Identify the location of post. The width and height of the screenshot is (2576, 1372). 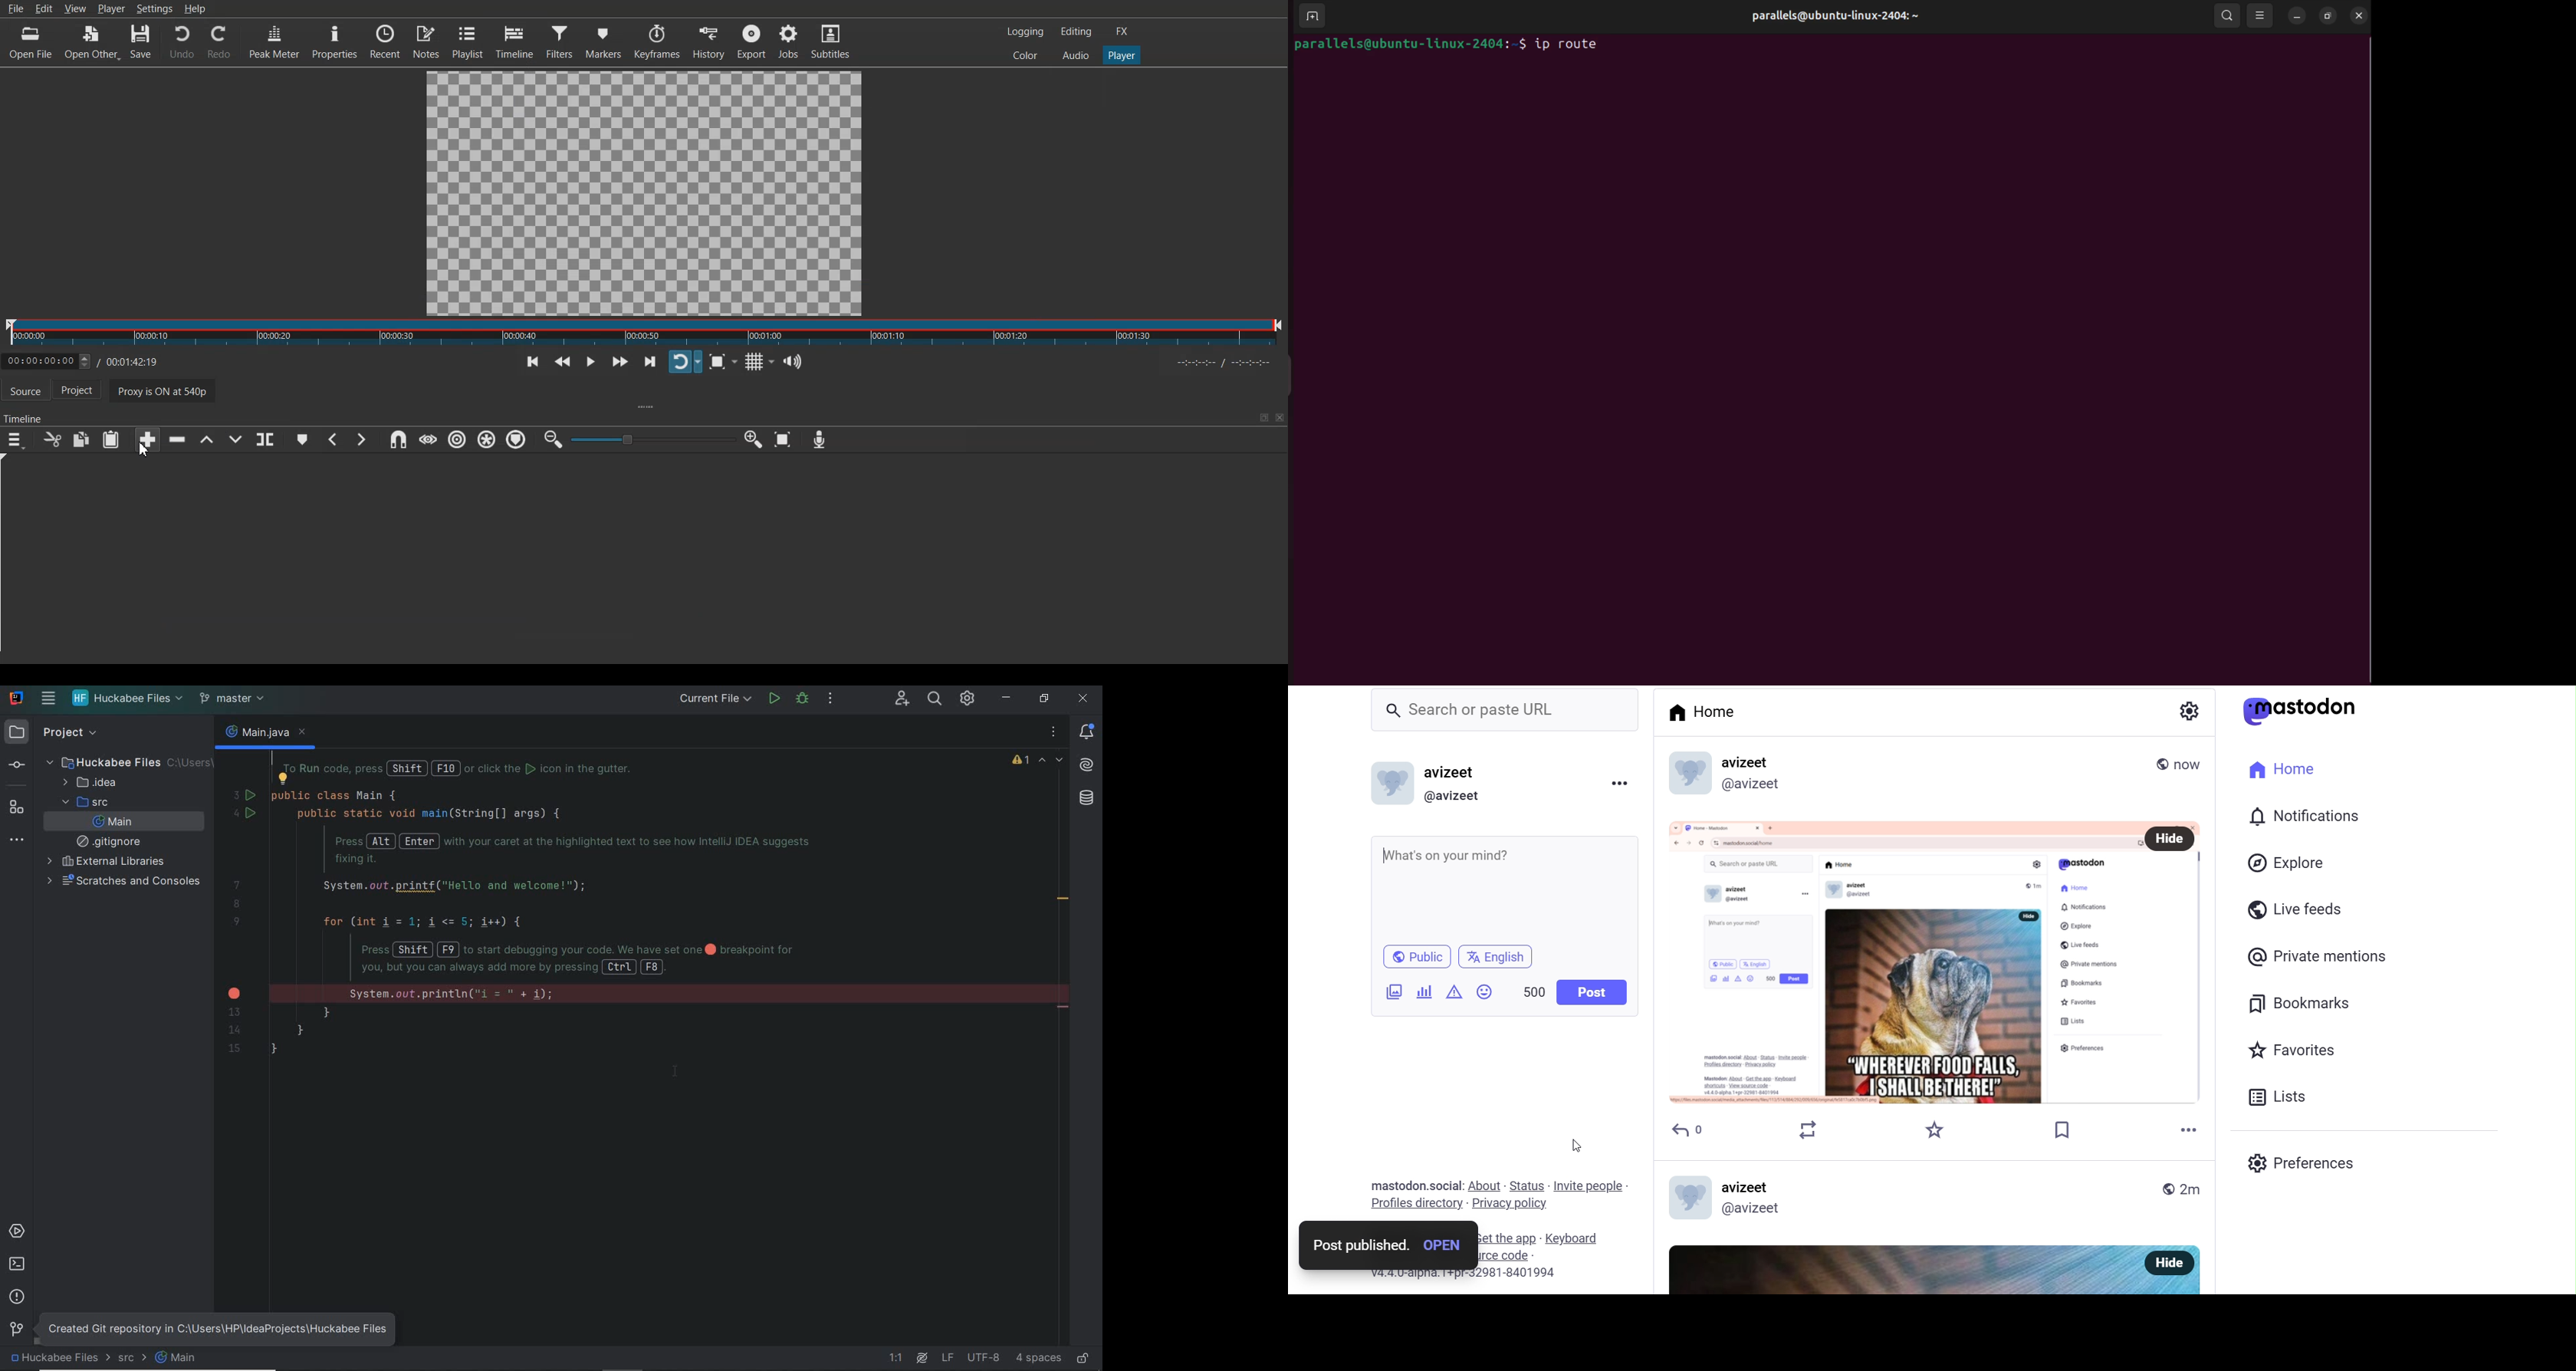
(1590, 992).